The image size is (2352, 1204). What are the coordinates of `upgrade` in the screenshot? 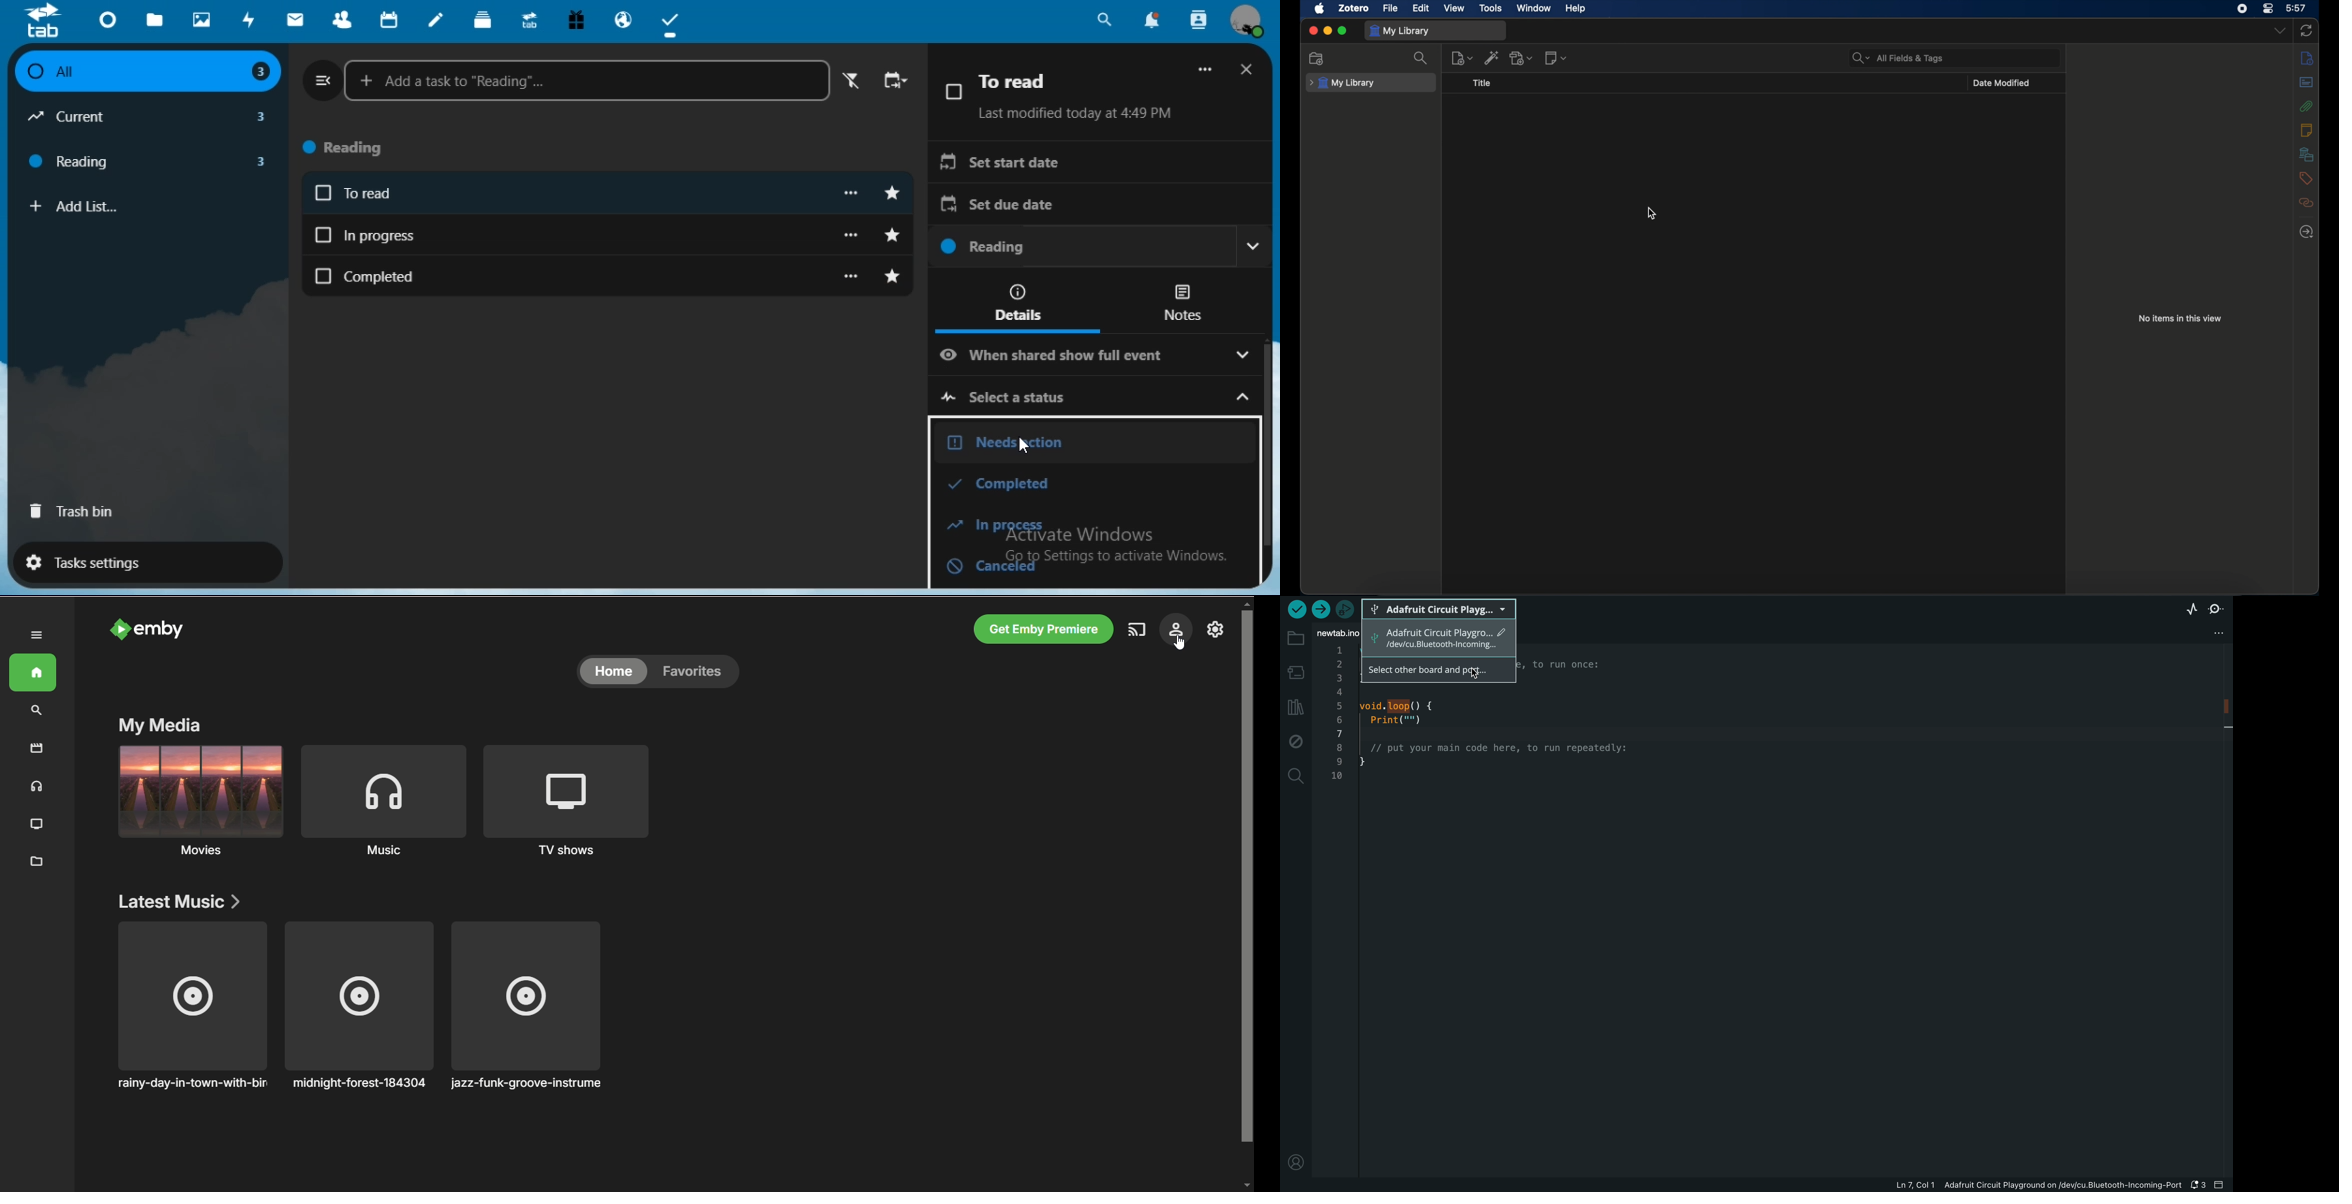 It's located at (530, 20).